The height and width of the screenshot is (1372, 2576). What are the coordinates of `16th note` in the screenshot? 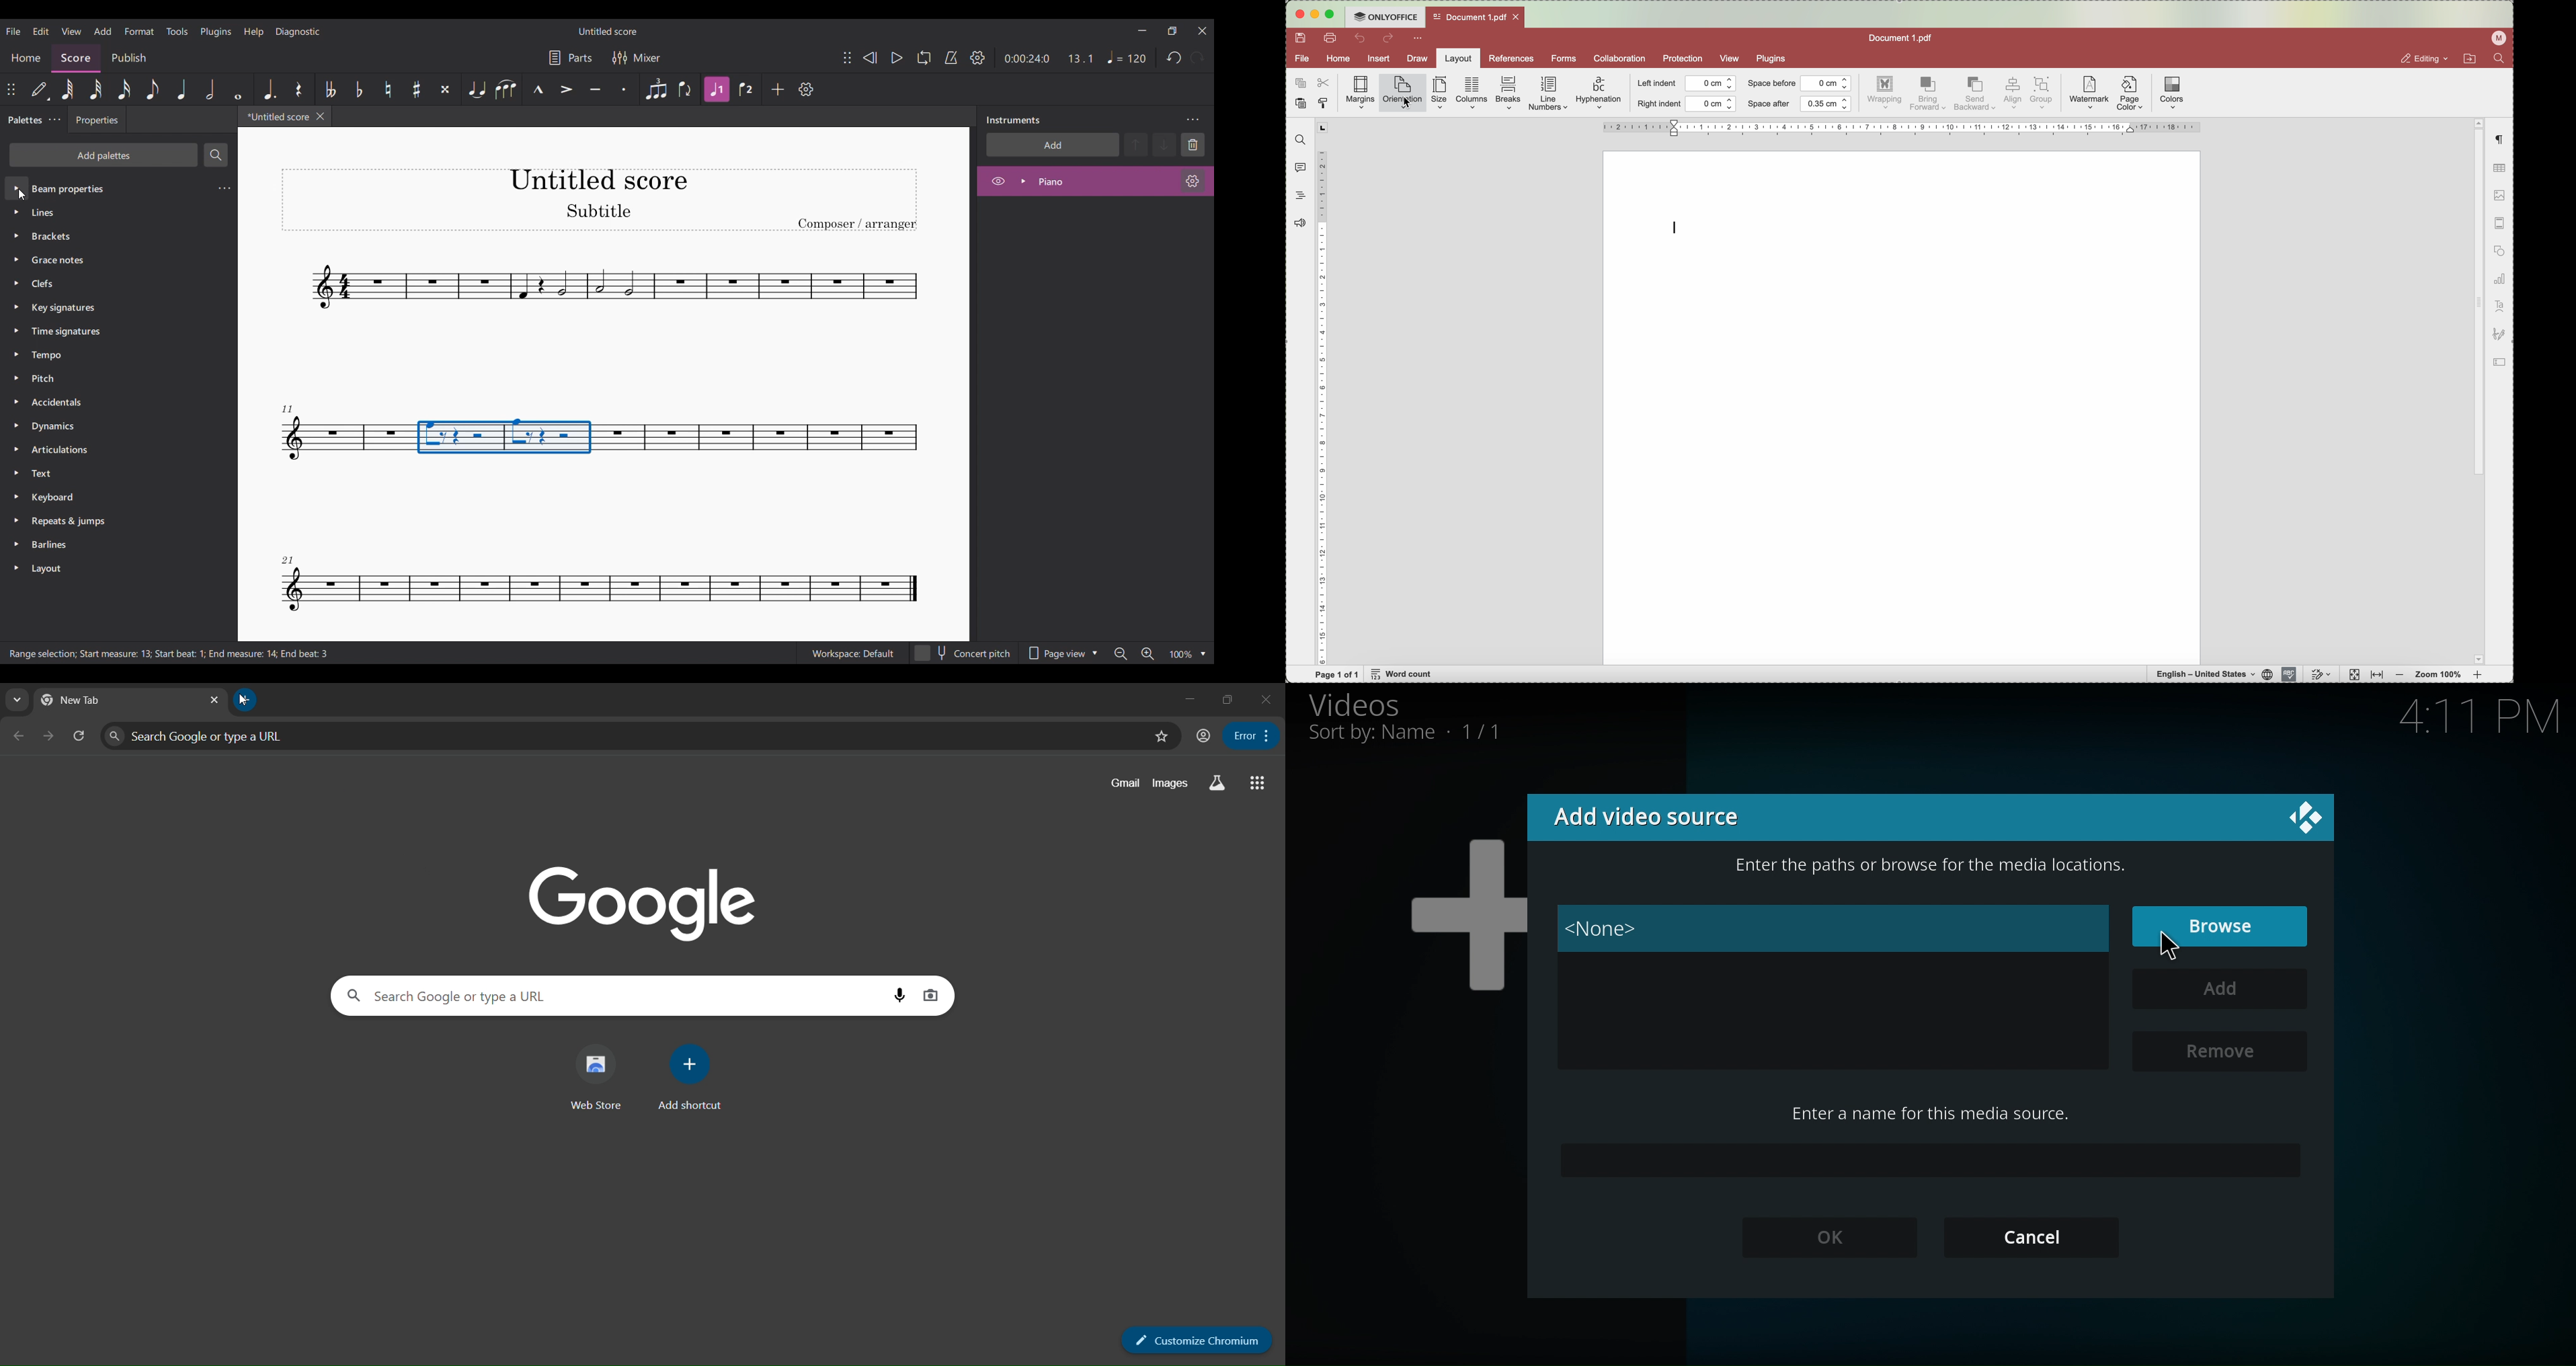 It's located at (123, 89).